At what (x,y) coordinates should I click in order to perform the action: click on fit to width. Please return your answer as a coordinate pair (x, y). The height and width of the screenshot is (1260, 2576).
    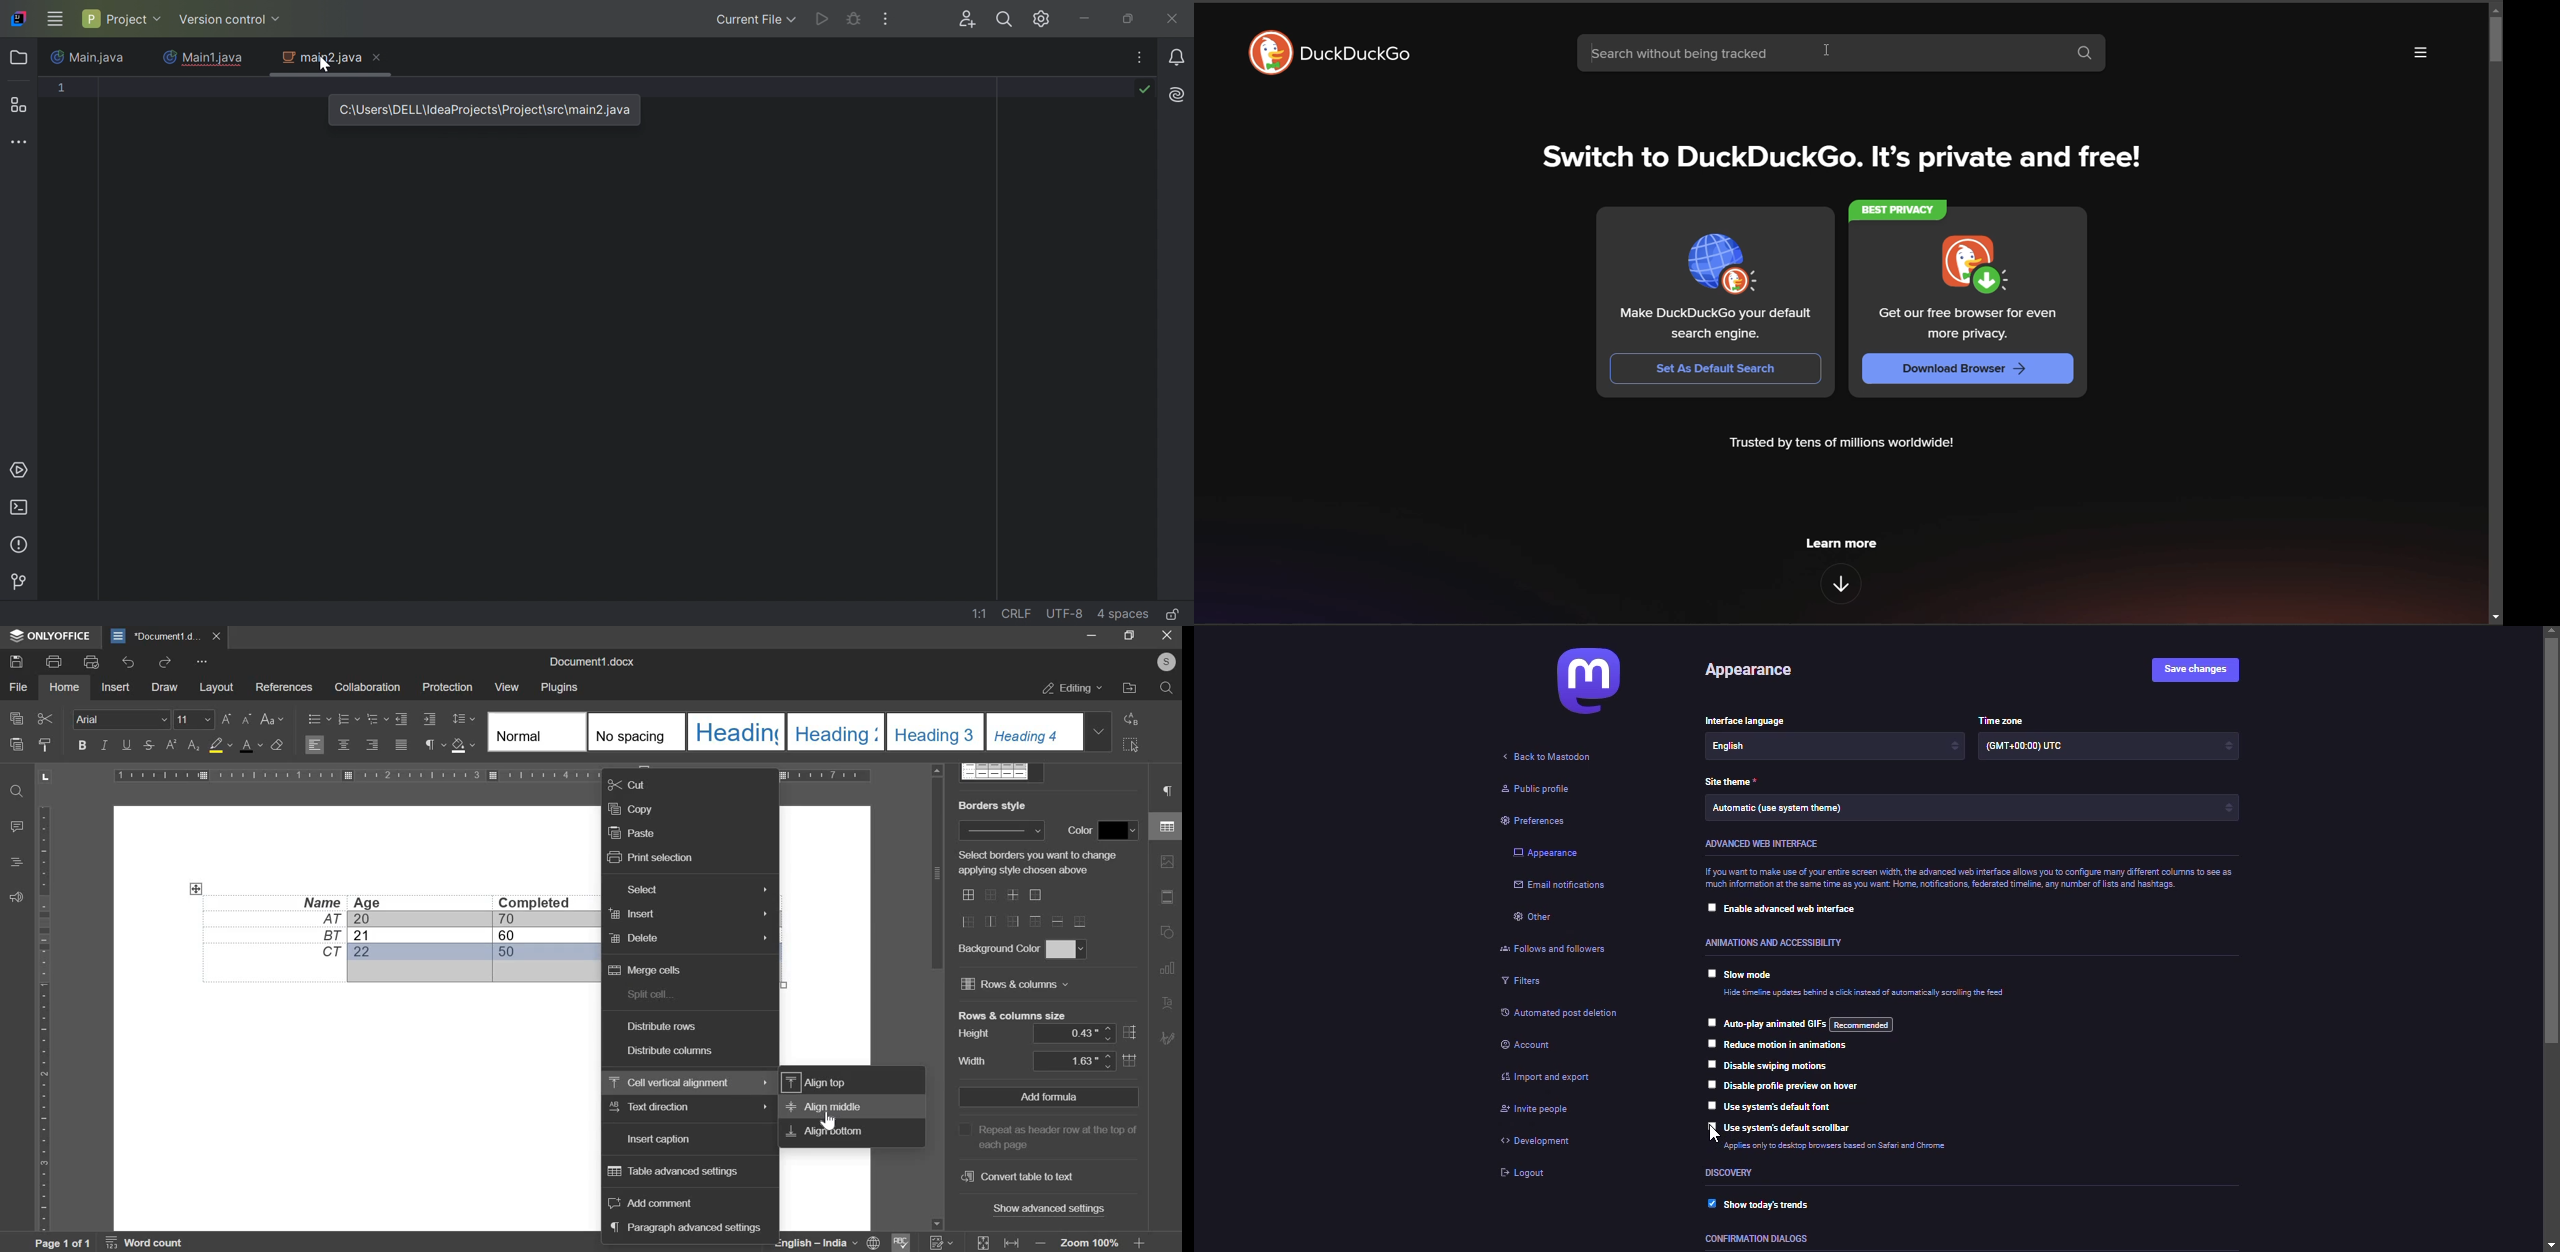
    Looking at the image, I should click on (1013, 1243).